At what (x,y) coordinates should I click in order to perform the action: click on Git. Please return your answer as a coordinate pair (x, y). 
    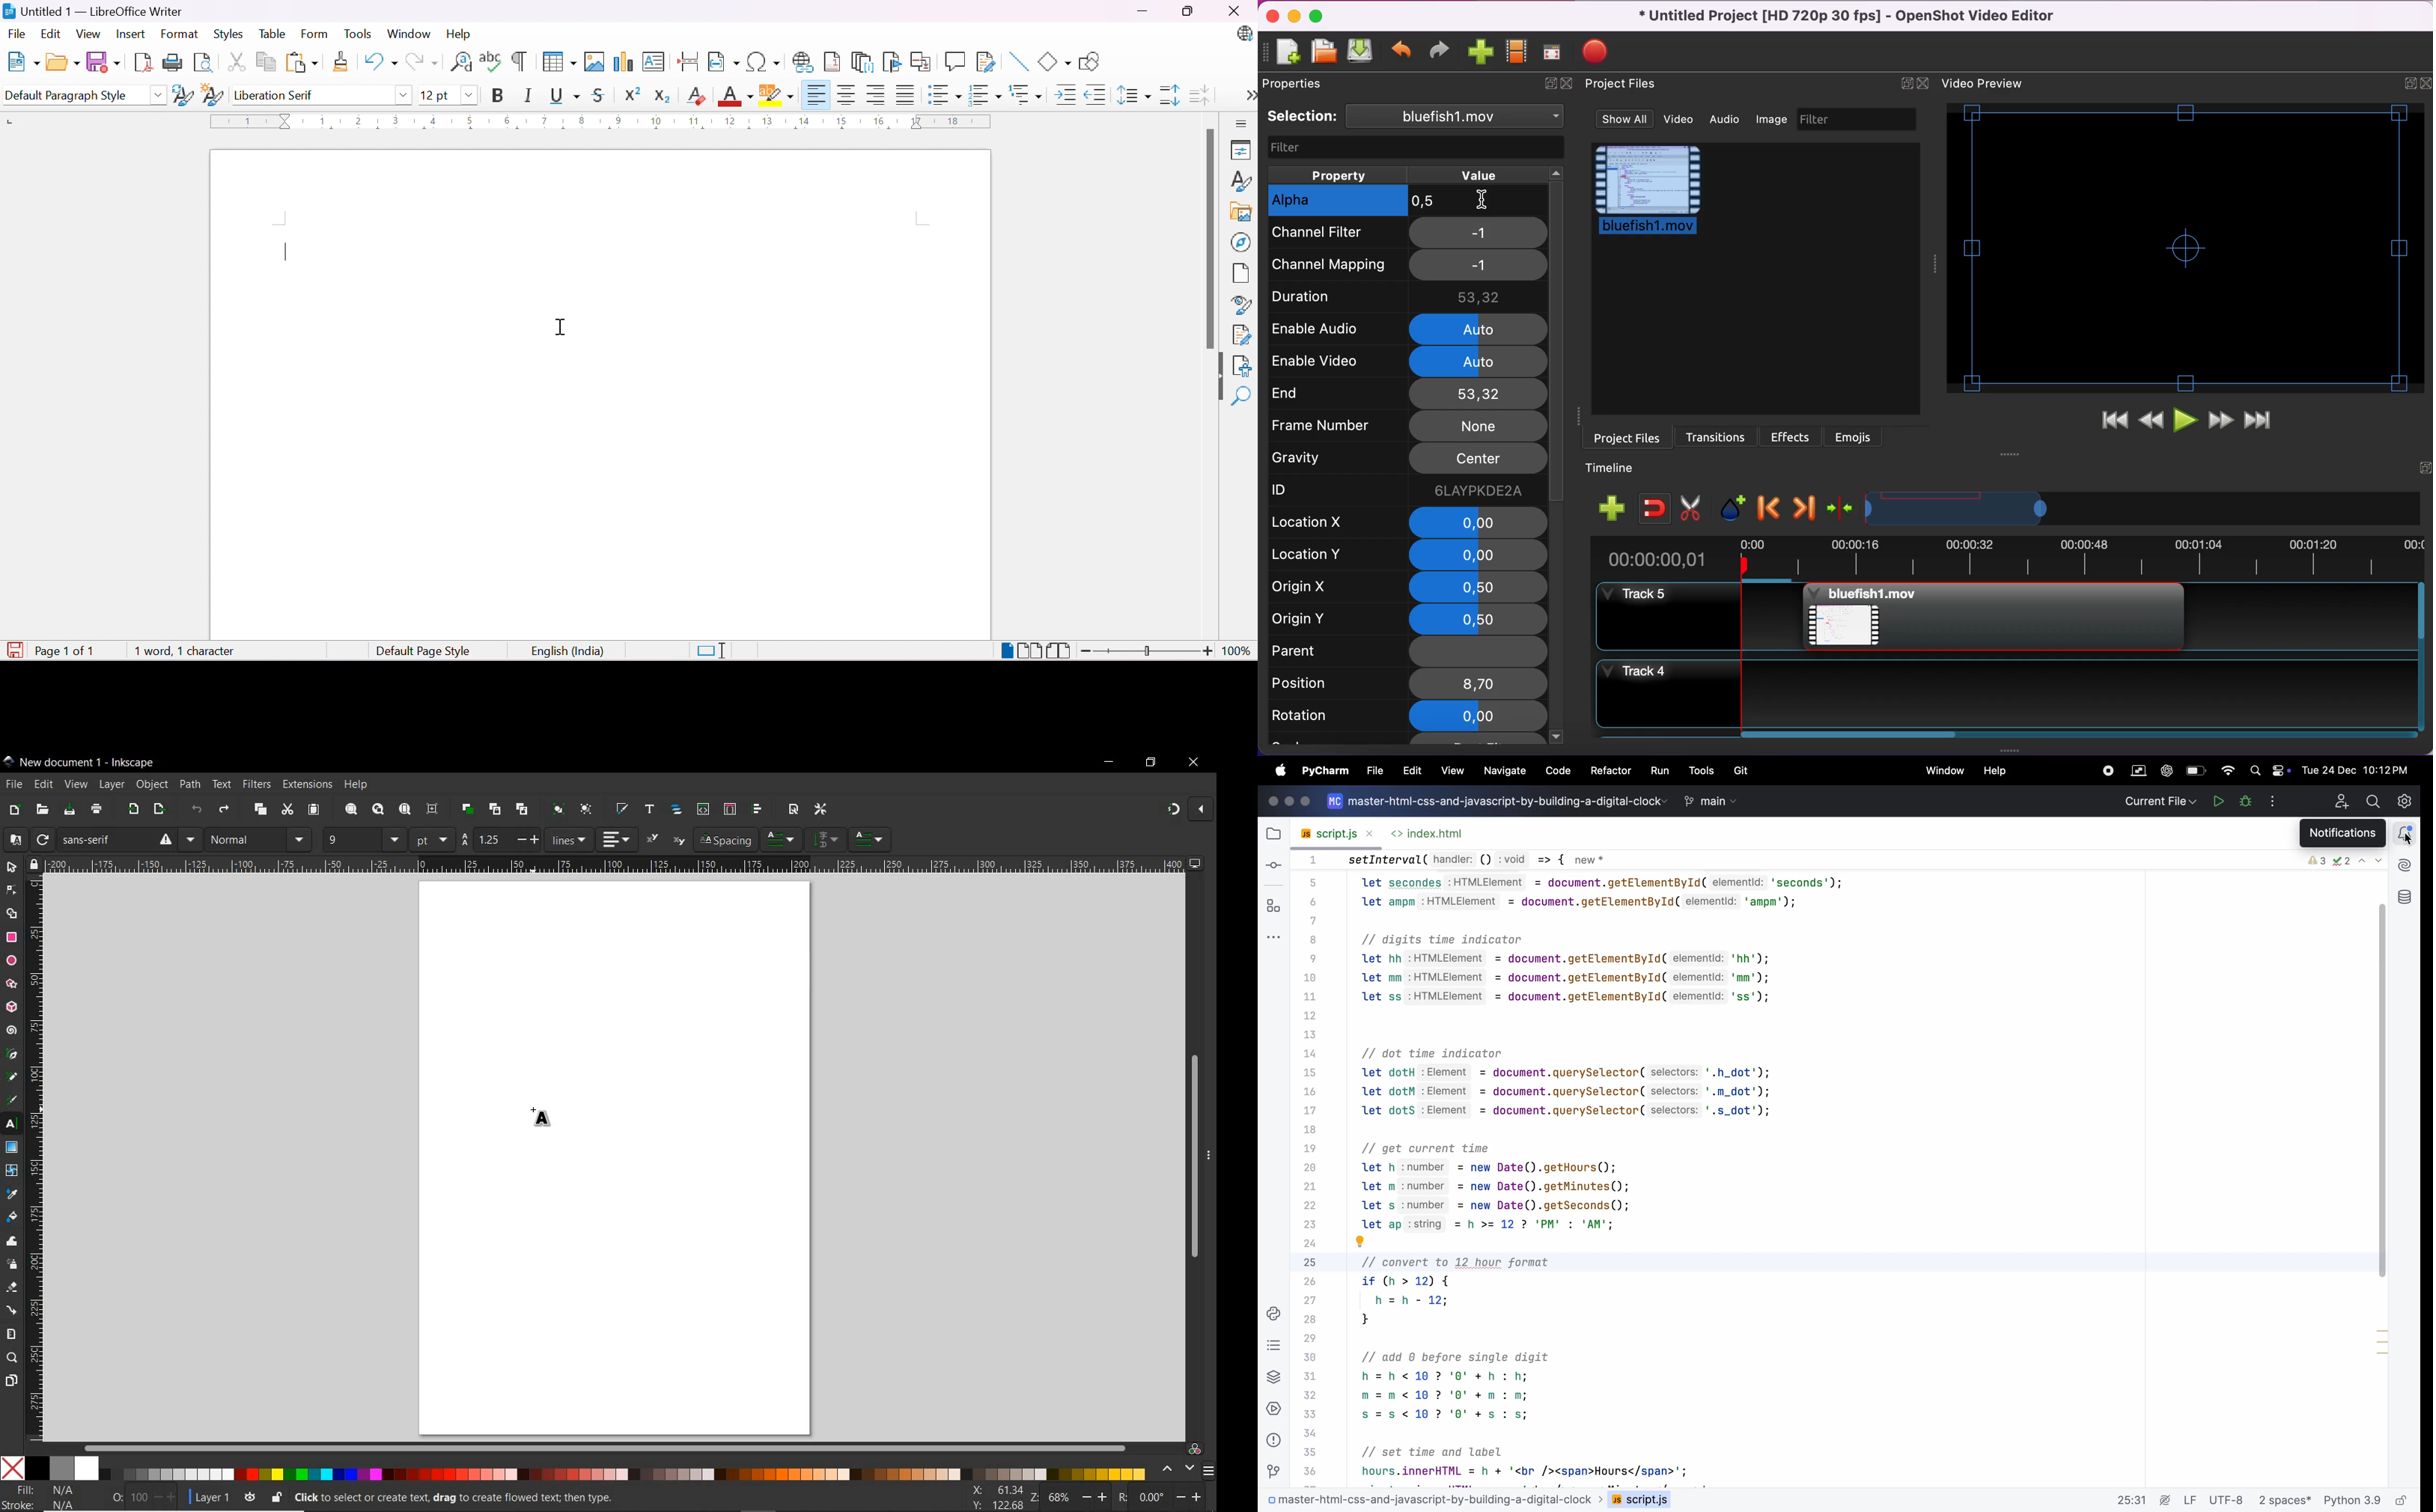
    Looking at the image, I should click on (1276, 1467).